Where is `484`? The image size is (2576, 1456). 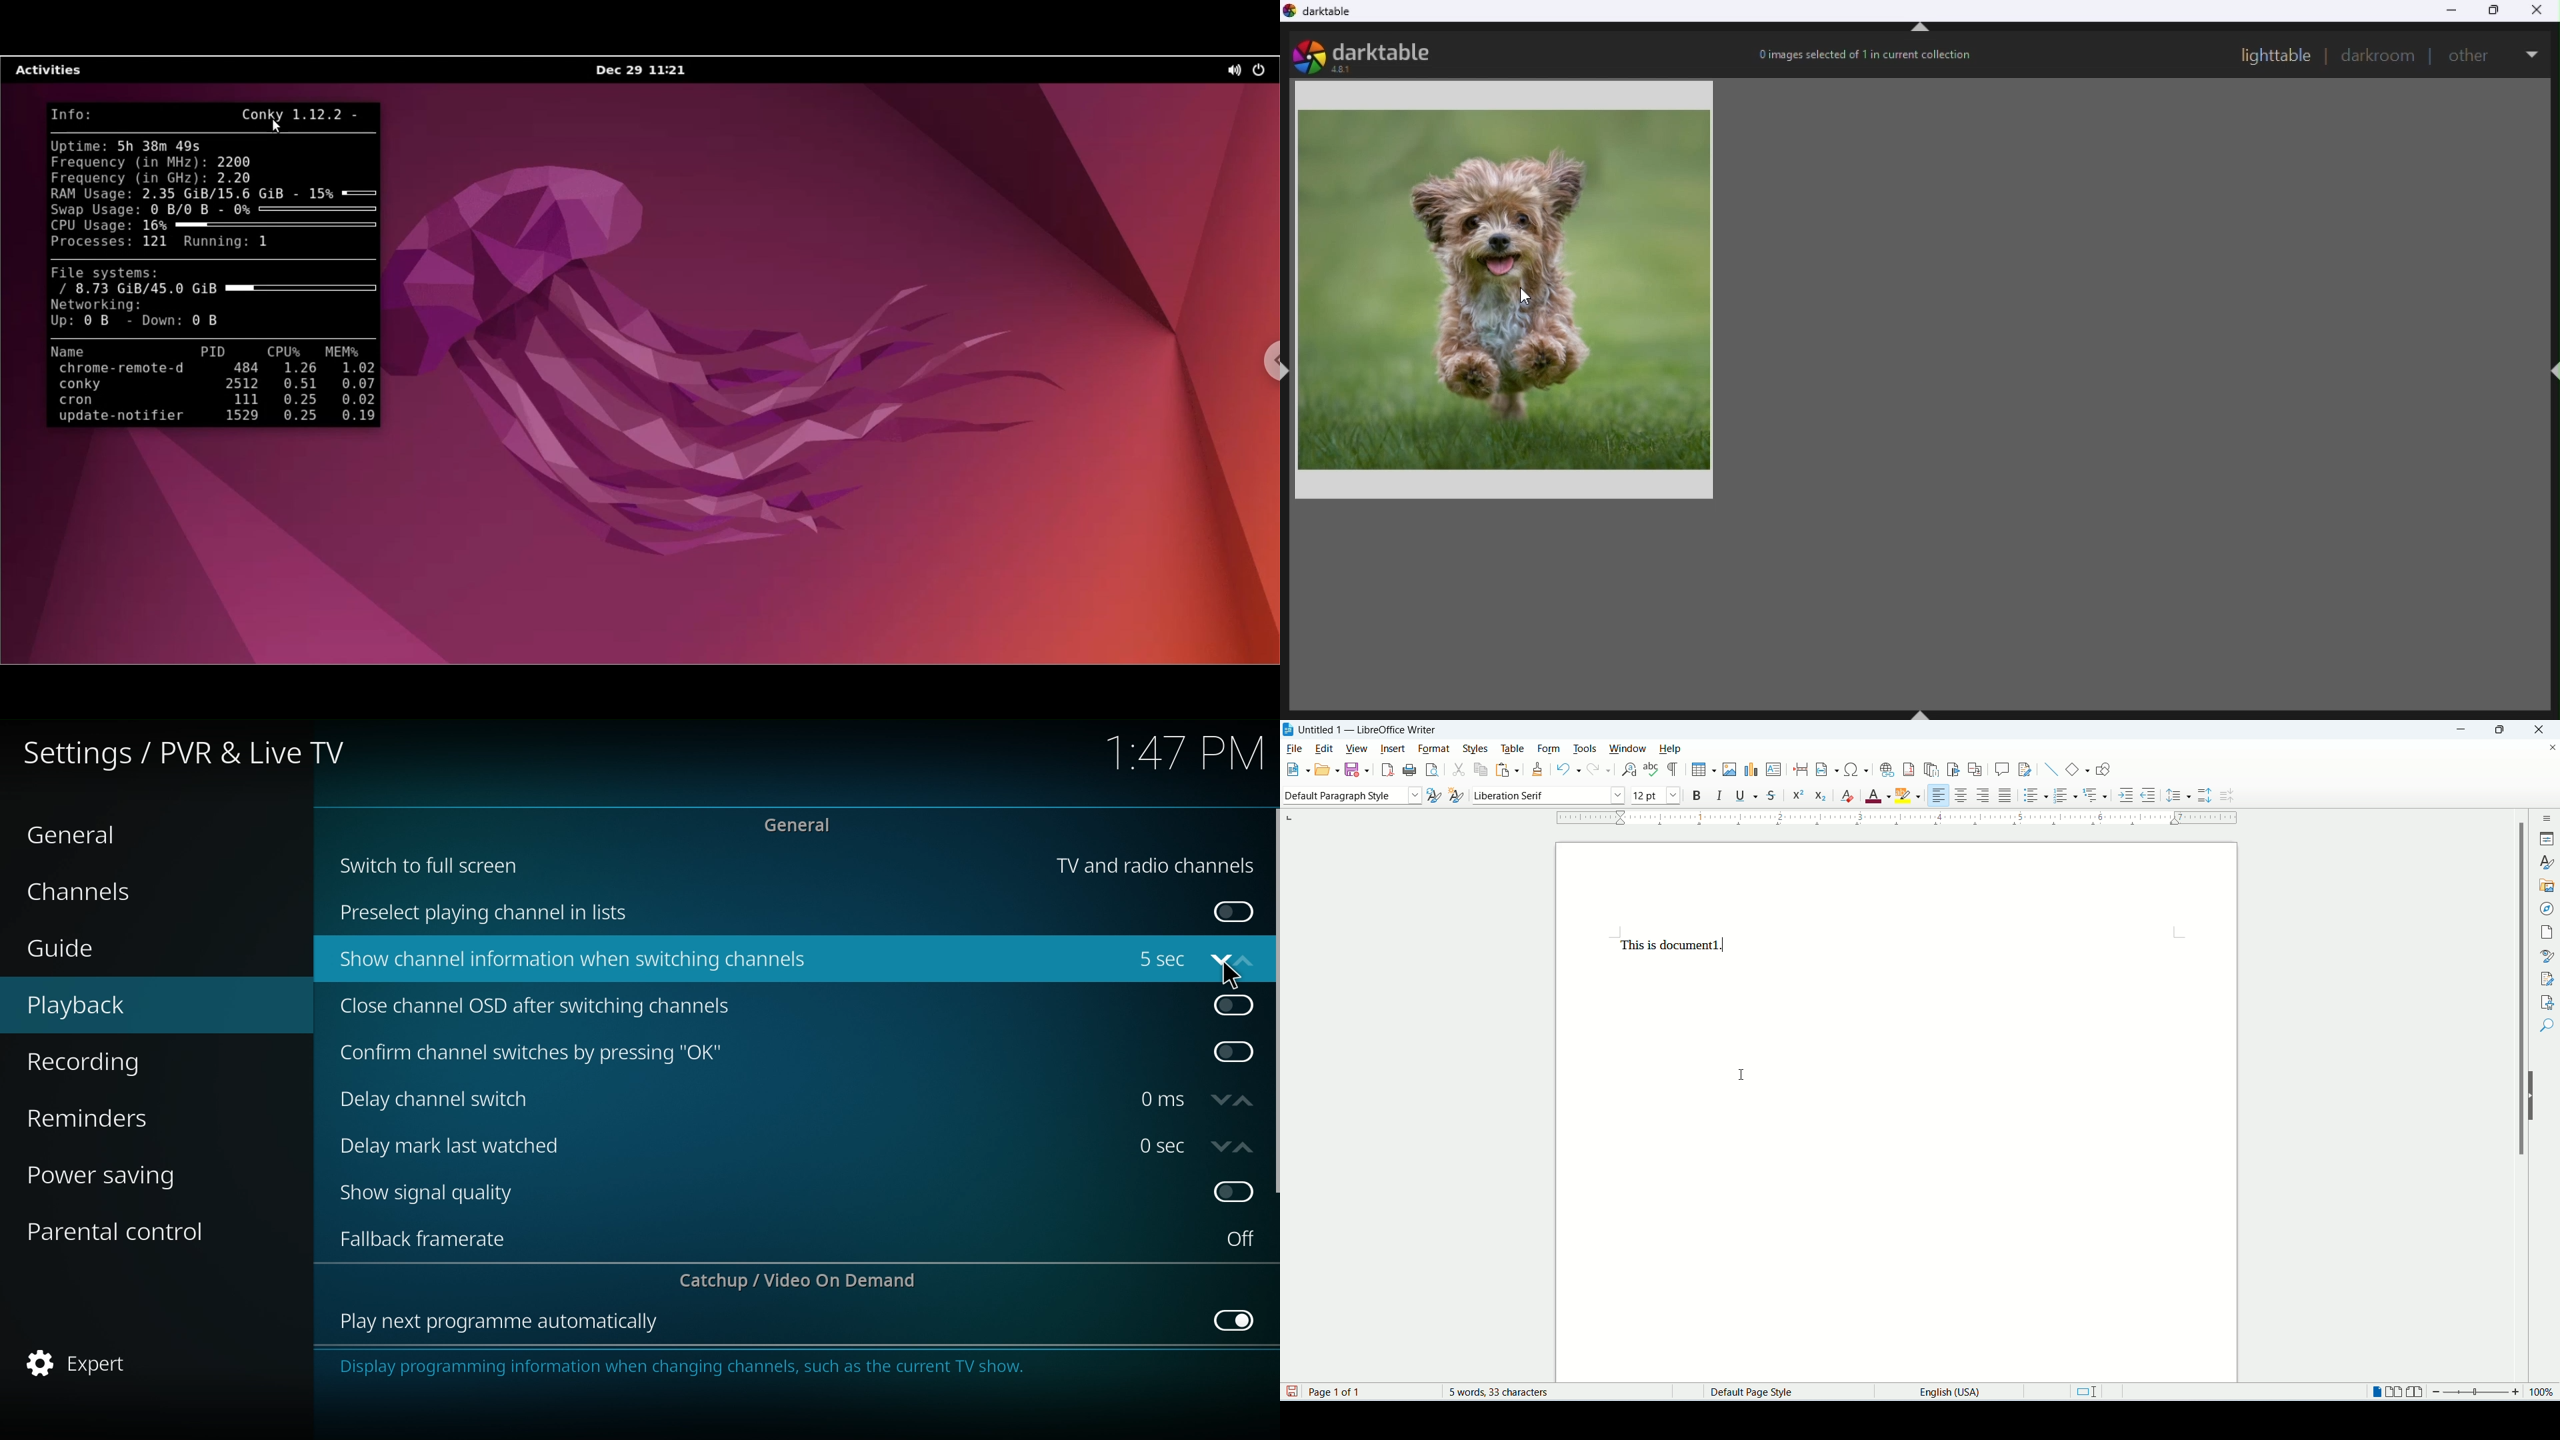 484 is located at coordinates (239, 369).